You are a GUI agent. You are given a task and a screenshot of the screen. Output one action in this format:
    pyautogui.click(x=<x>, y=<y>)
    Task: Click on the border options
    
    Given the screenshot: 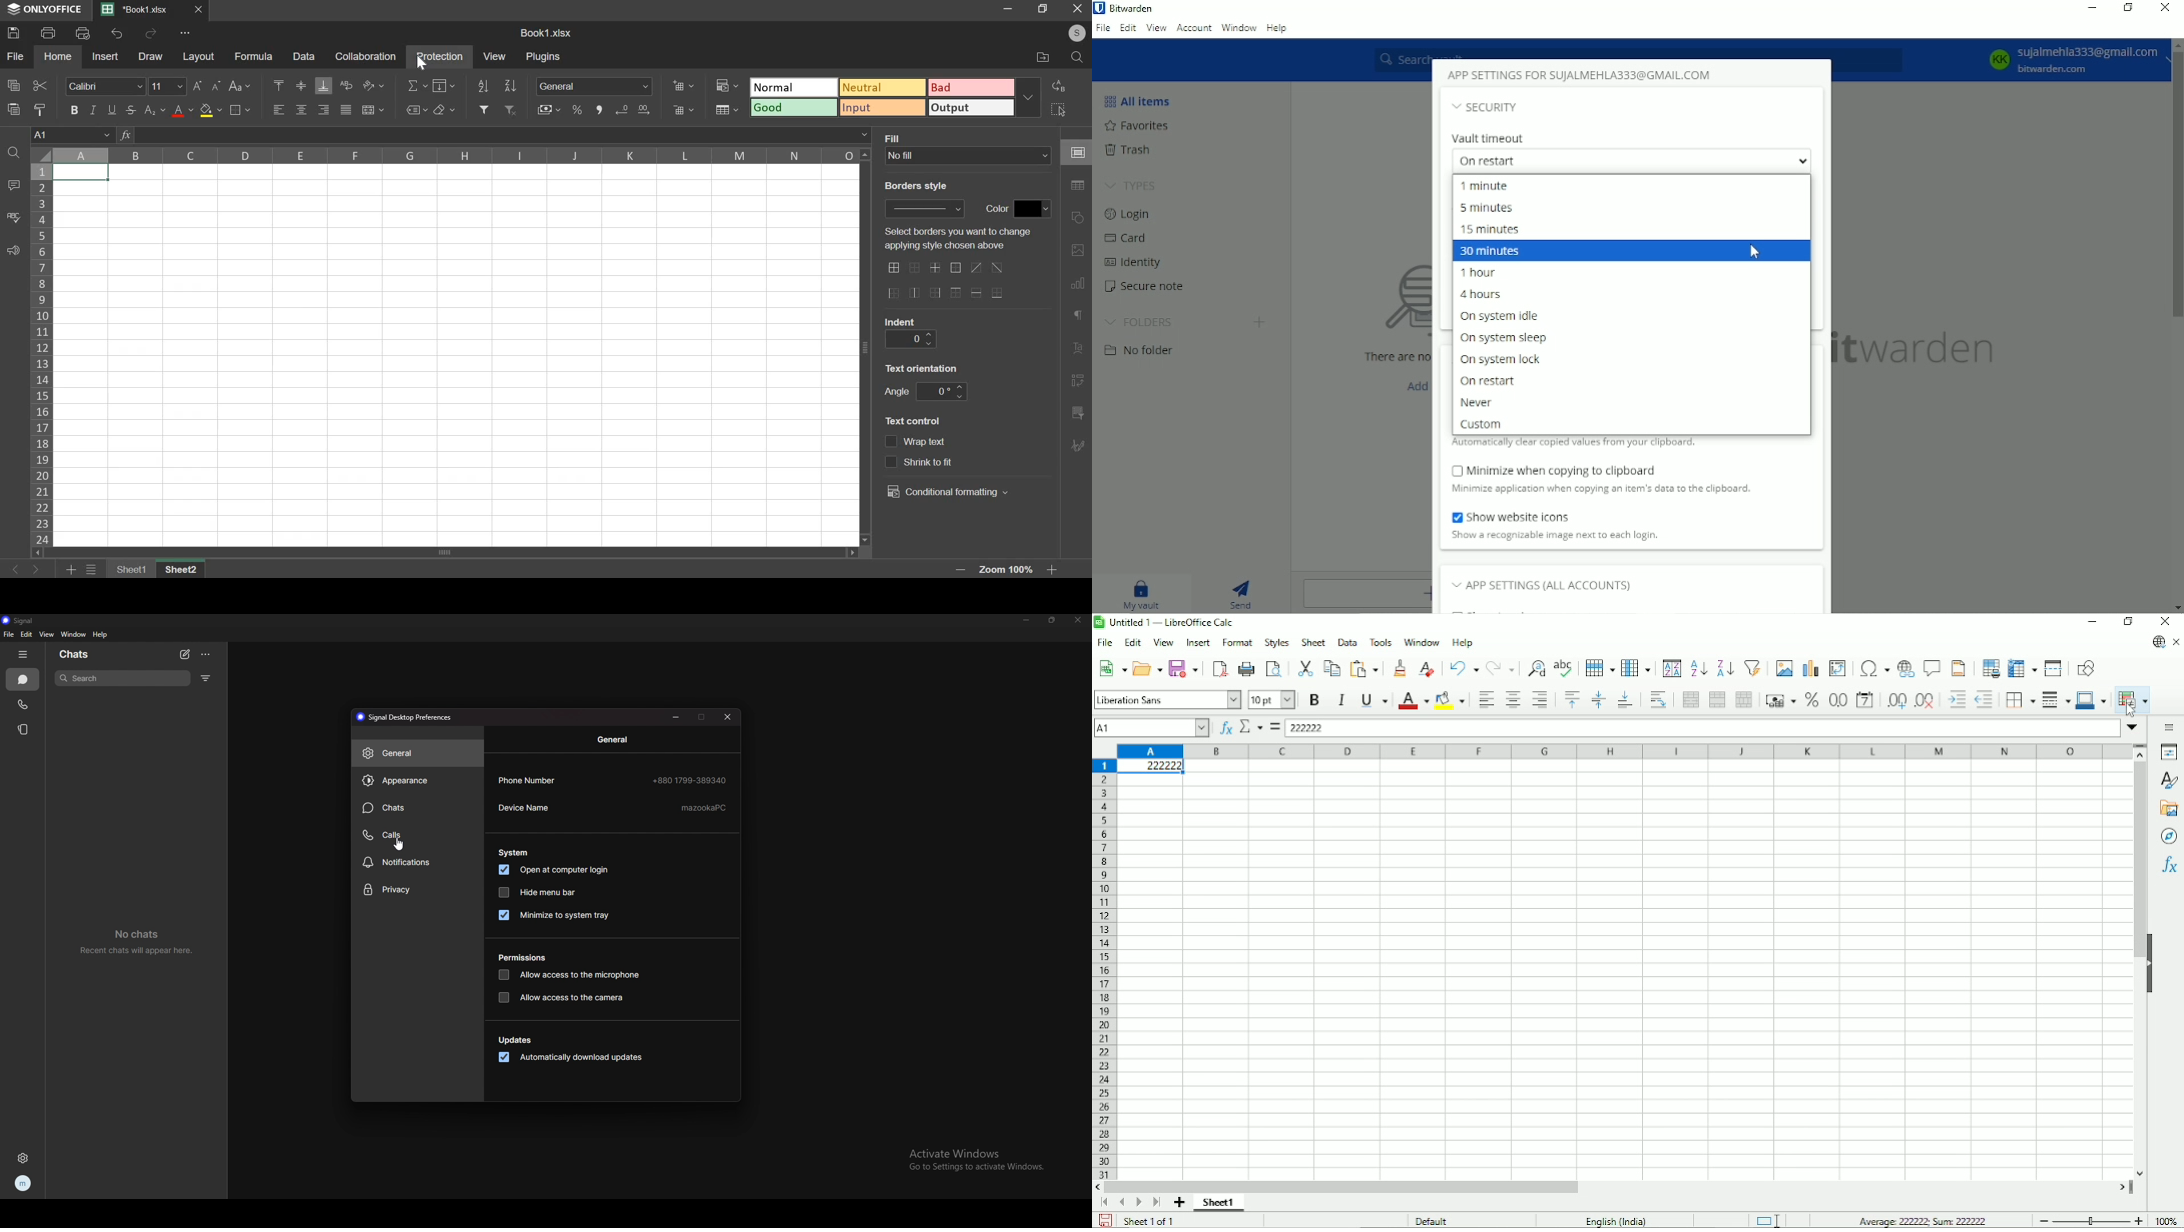 What is the action you would take?
    pyautogui.click(x=956, y=294)
    